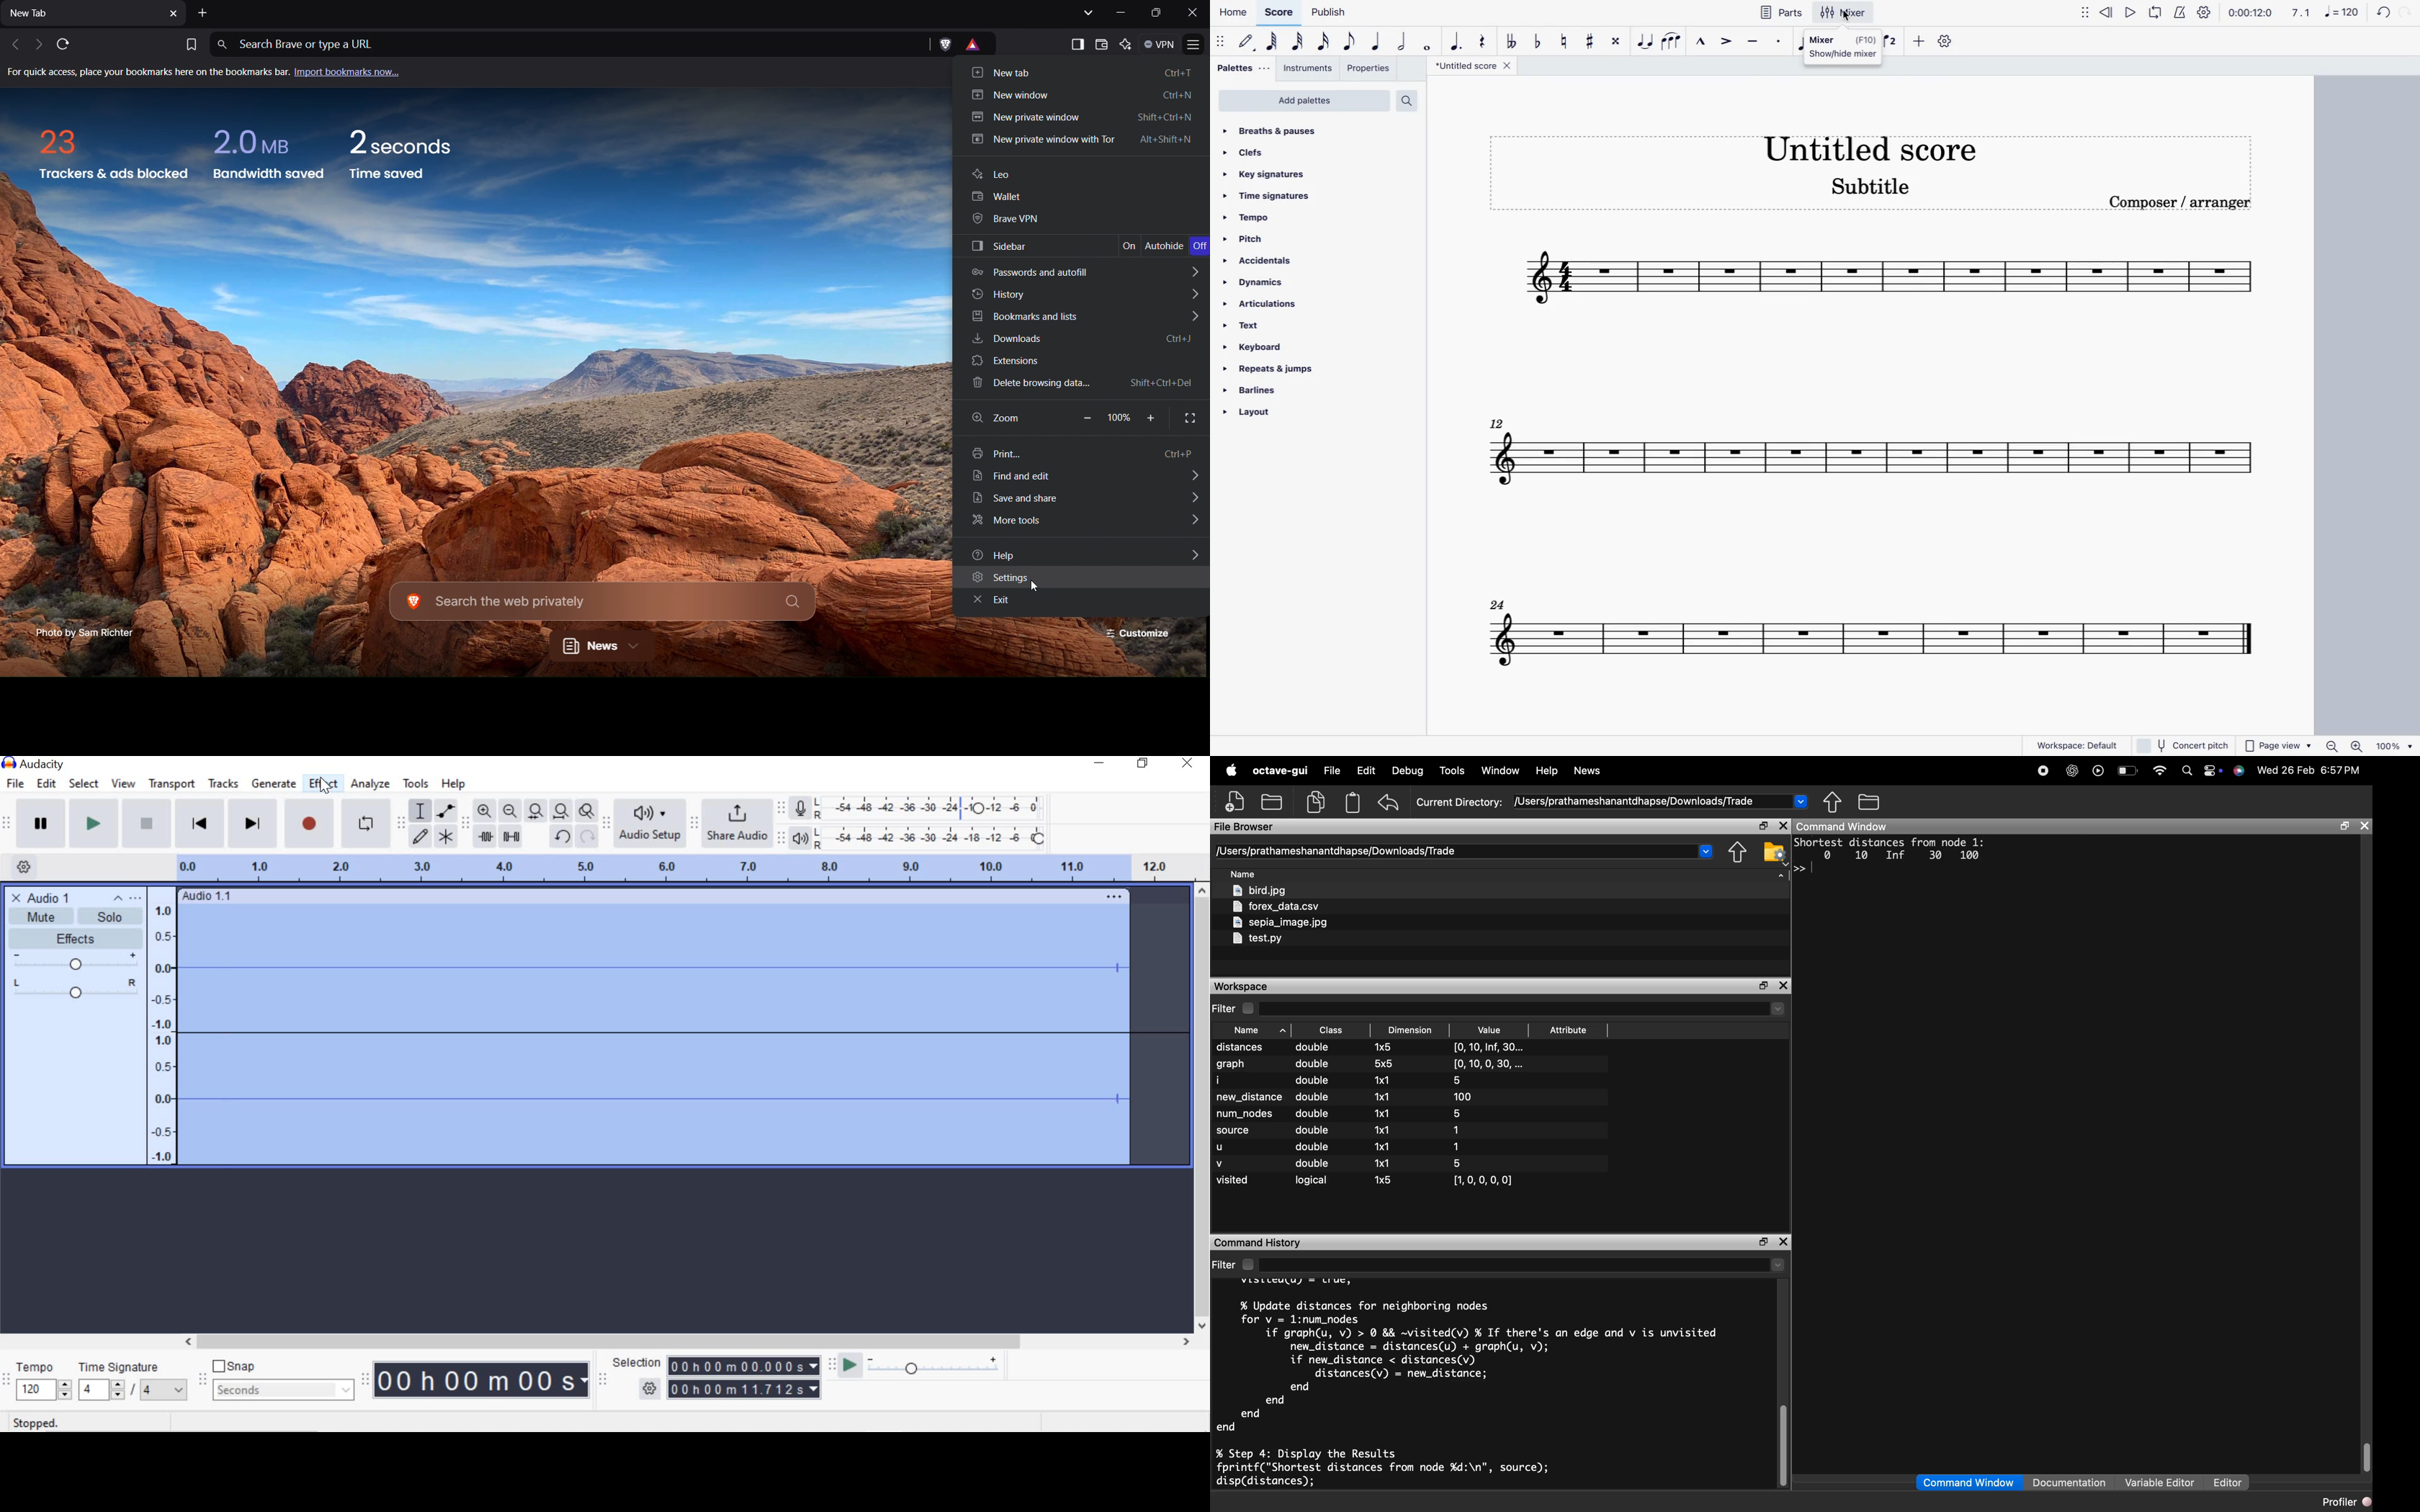 The image size is (2436, 1512). I want to click on apple , so click(1231, 770).